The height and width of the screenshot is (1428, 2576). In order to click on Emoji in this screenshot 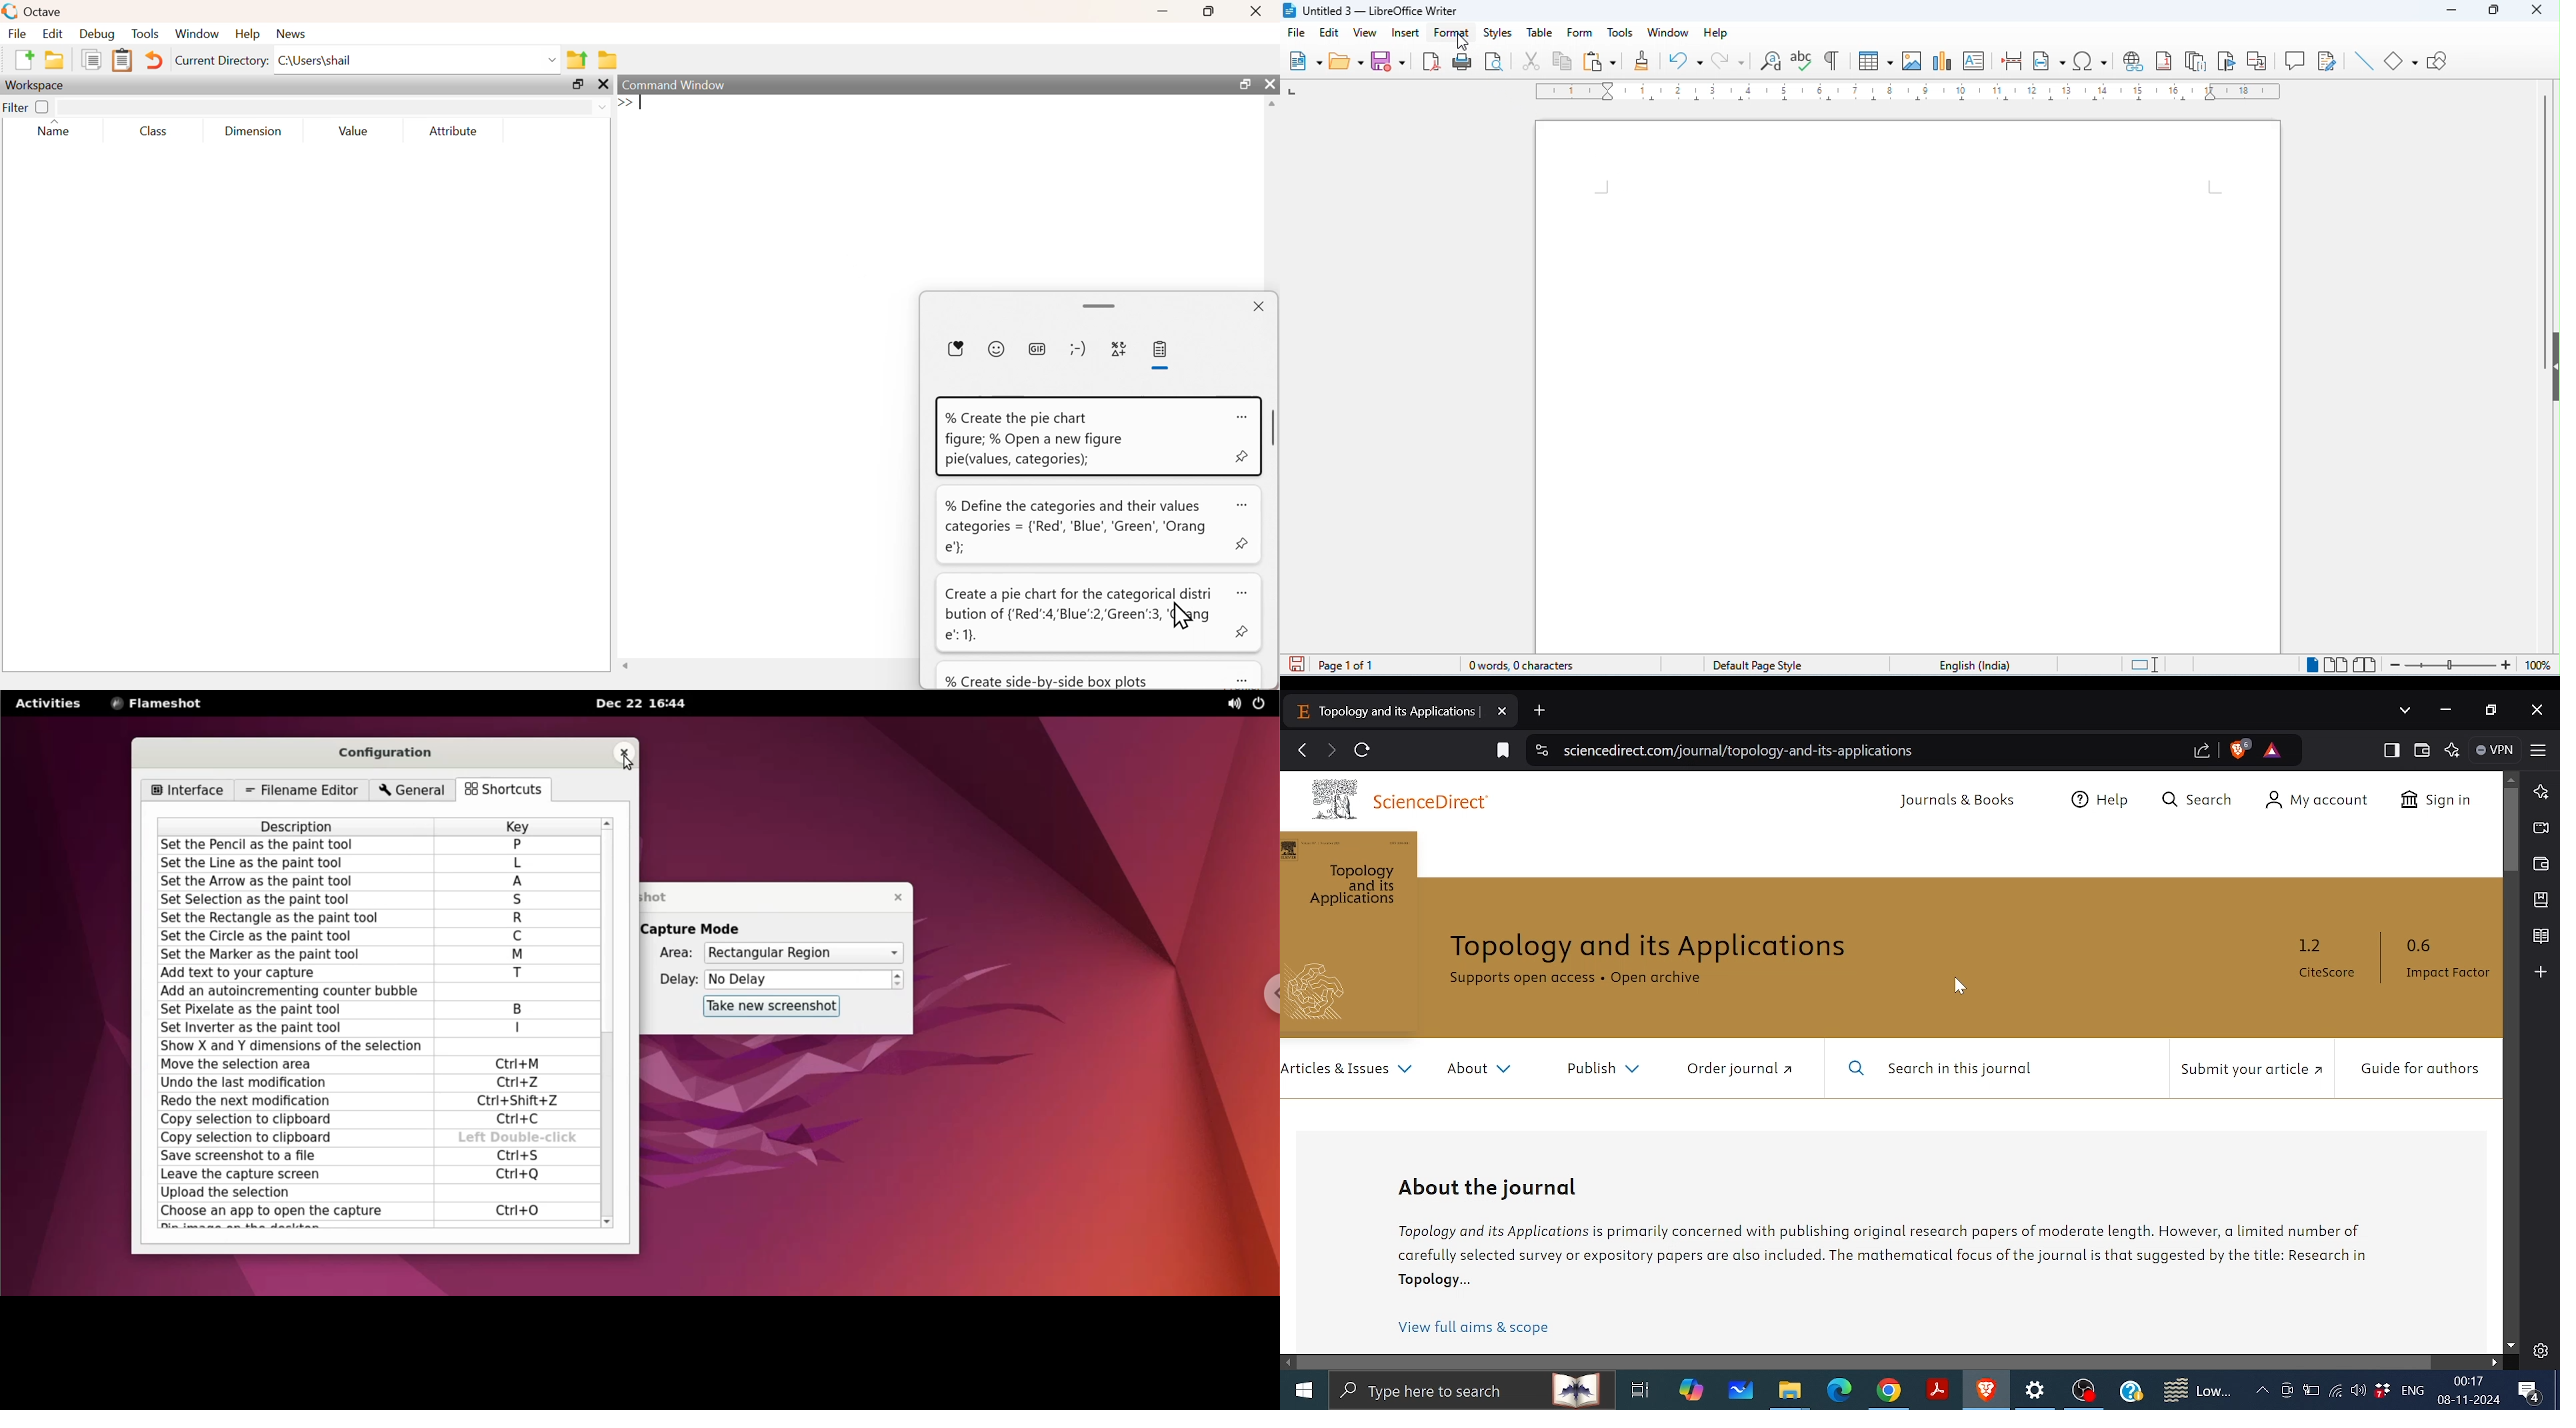, I will do `click(995, 349)`.